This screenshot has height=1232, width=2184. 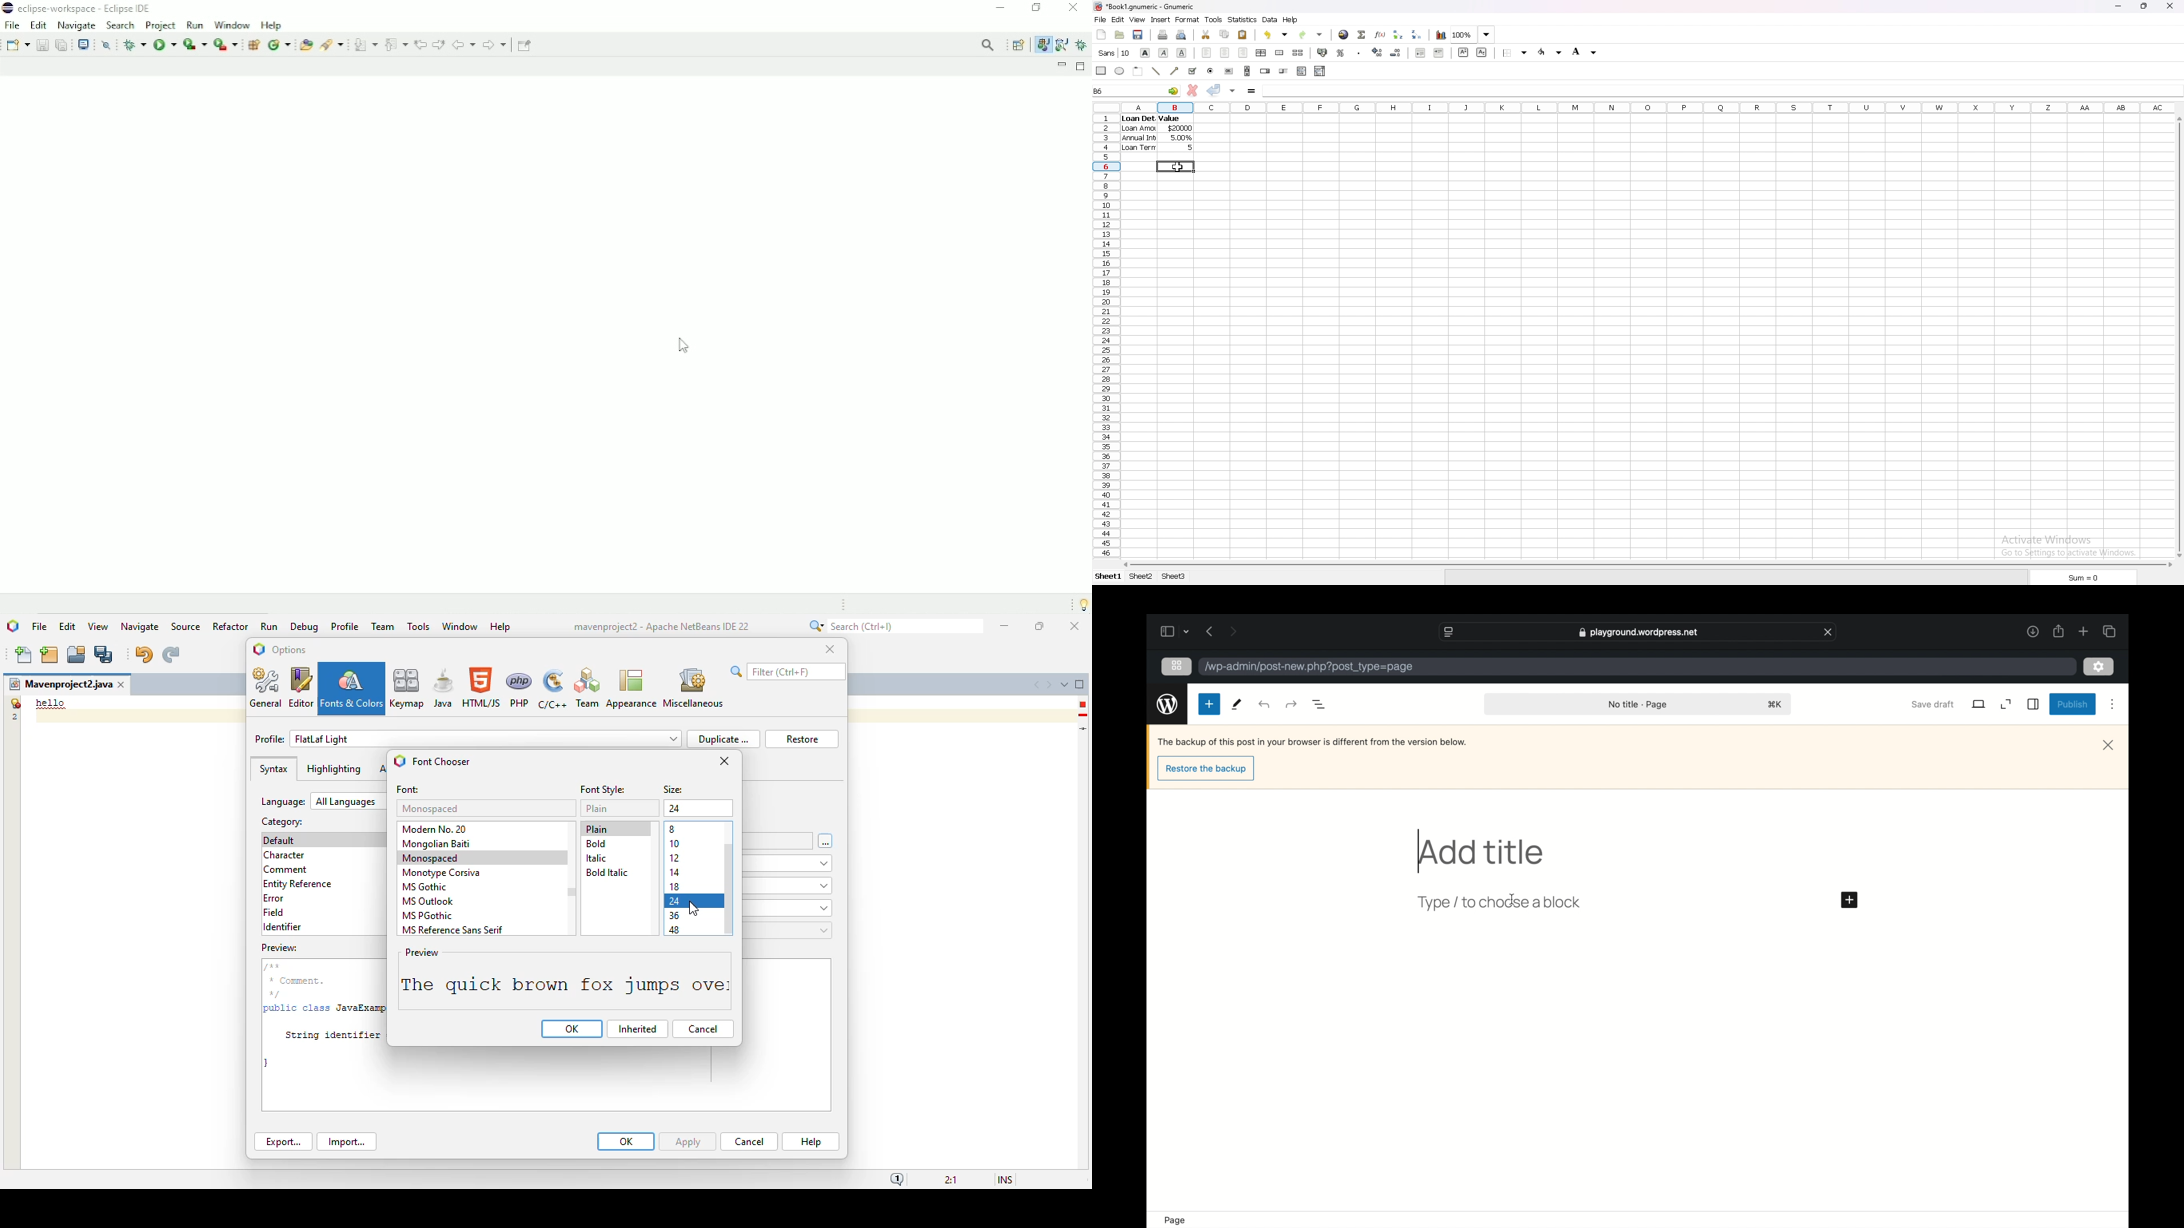 I want to click on row, so click(x=1104, y=334).